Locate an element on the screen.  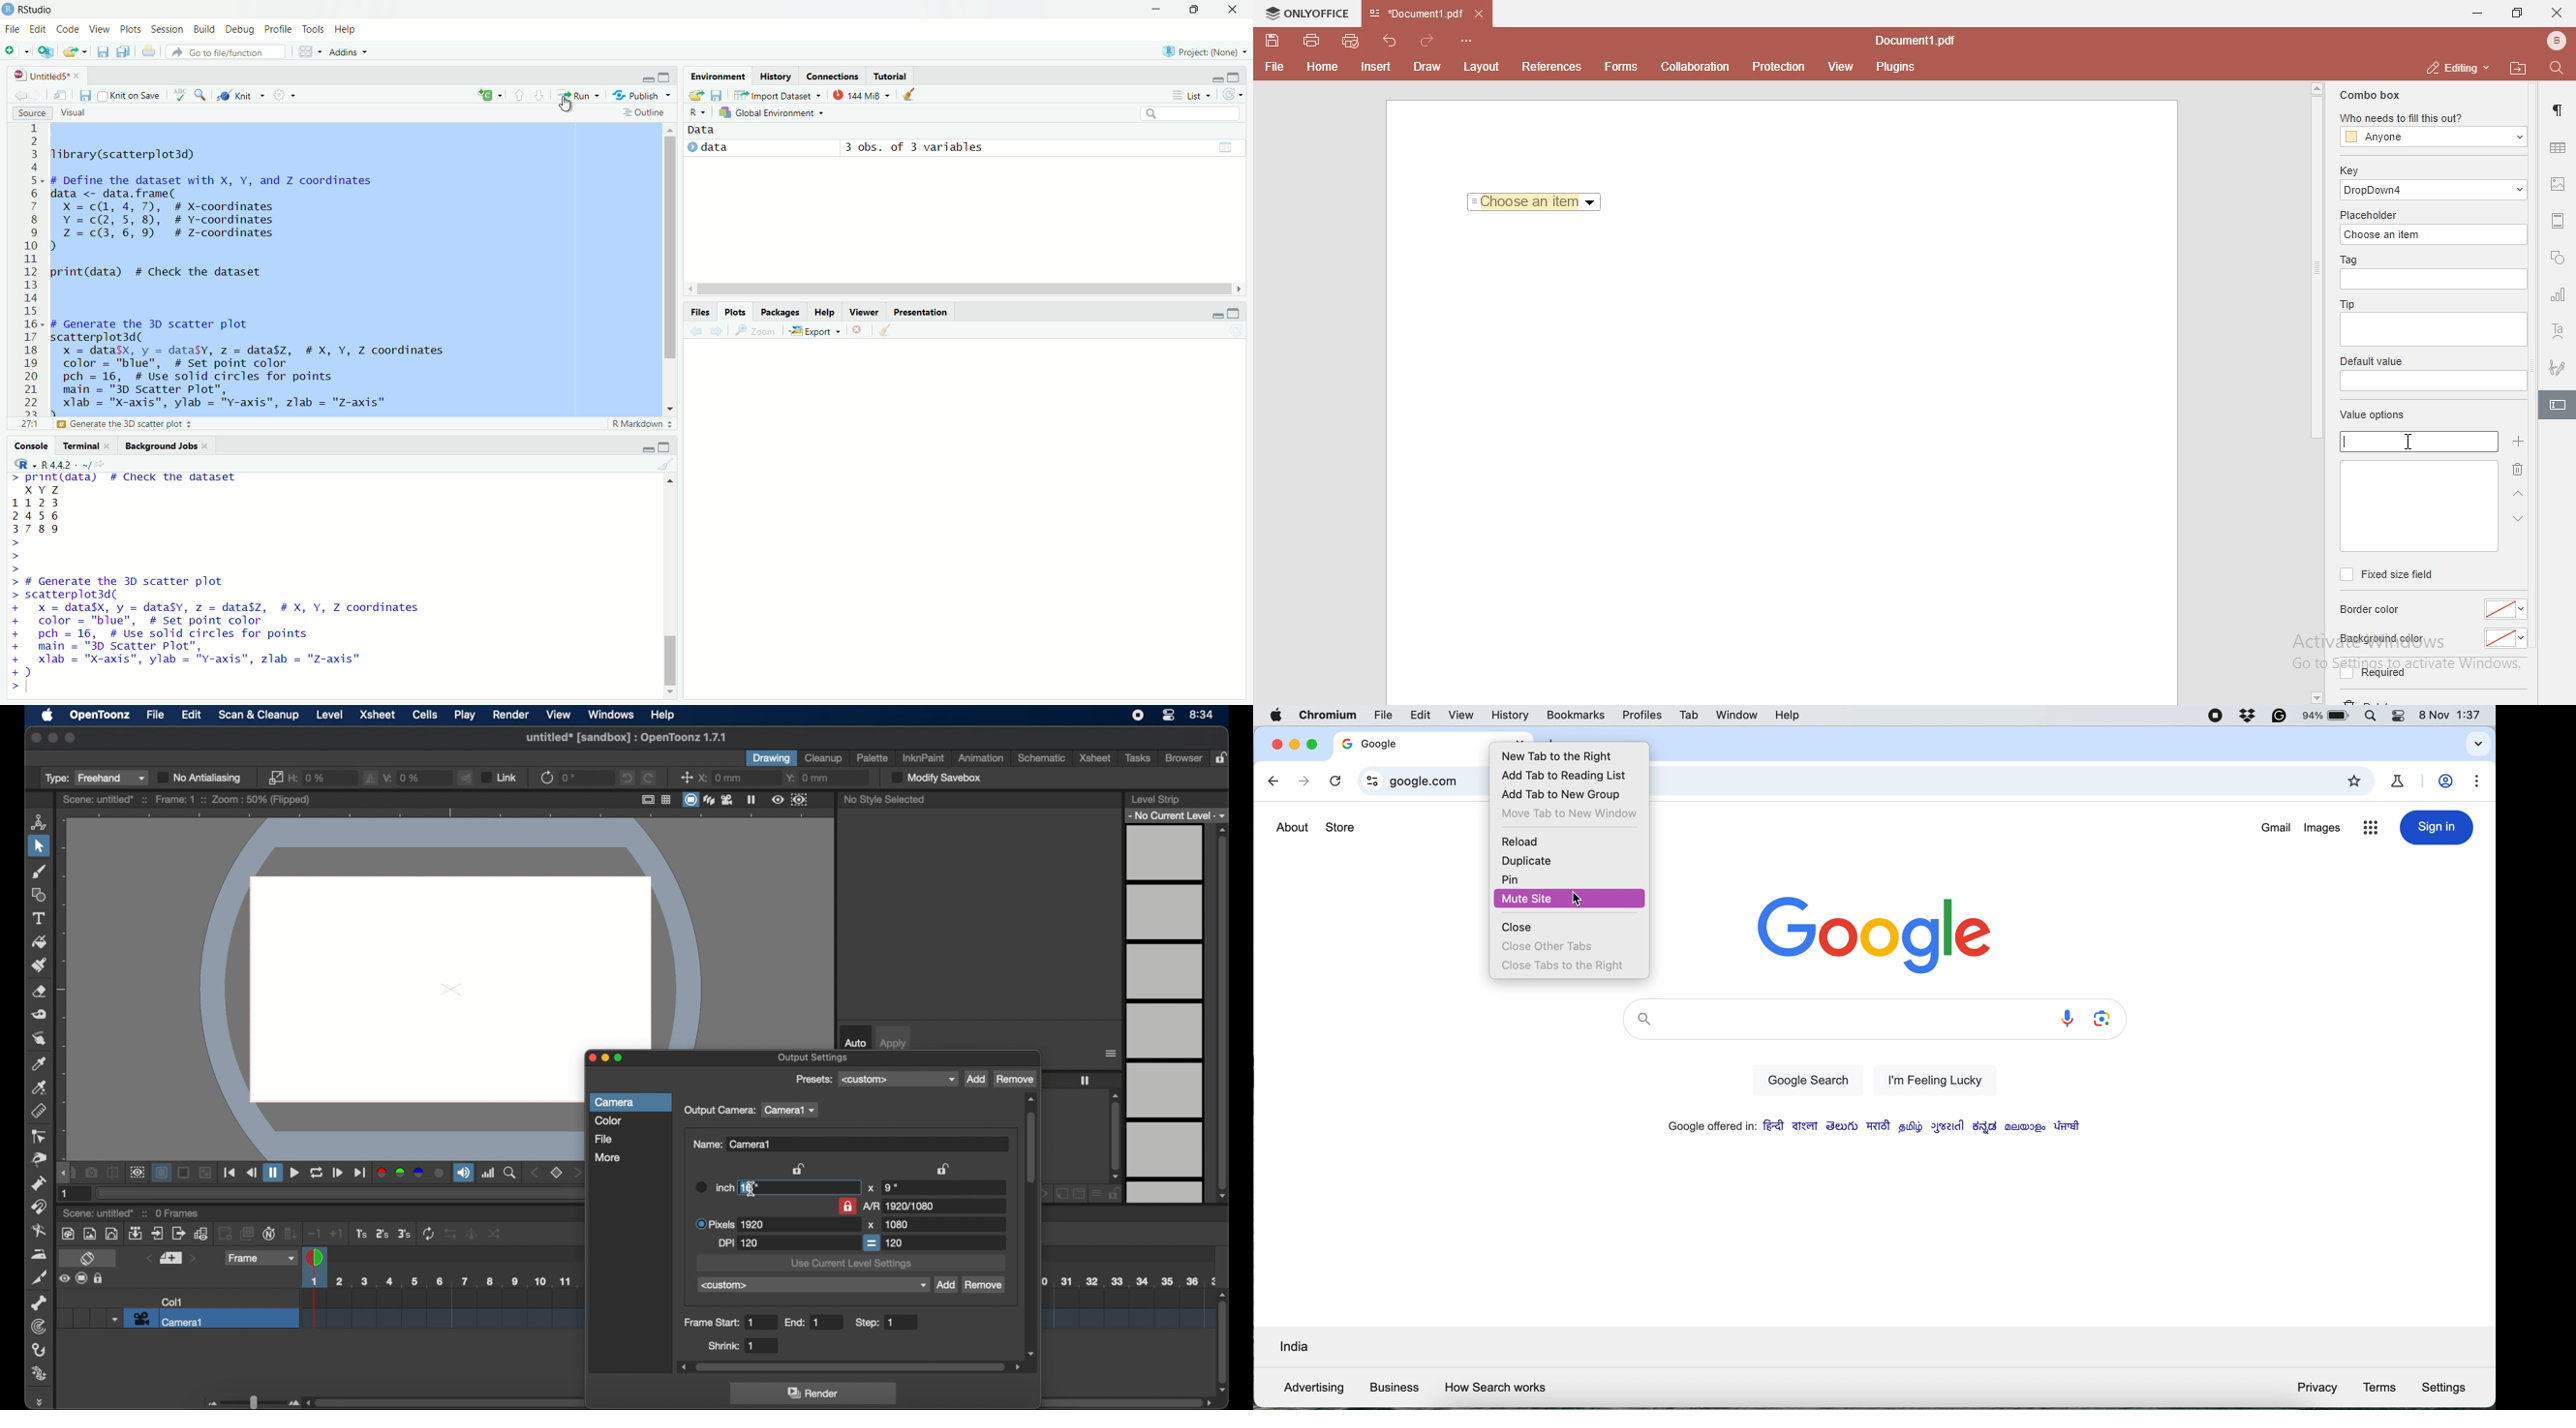
go back to previous source location is located at coordinates (13, 95).